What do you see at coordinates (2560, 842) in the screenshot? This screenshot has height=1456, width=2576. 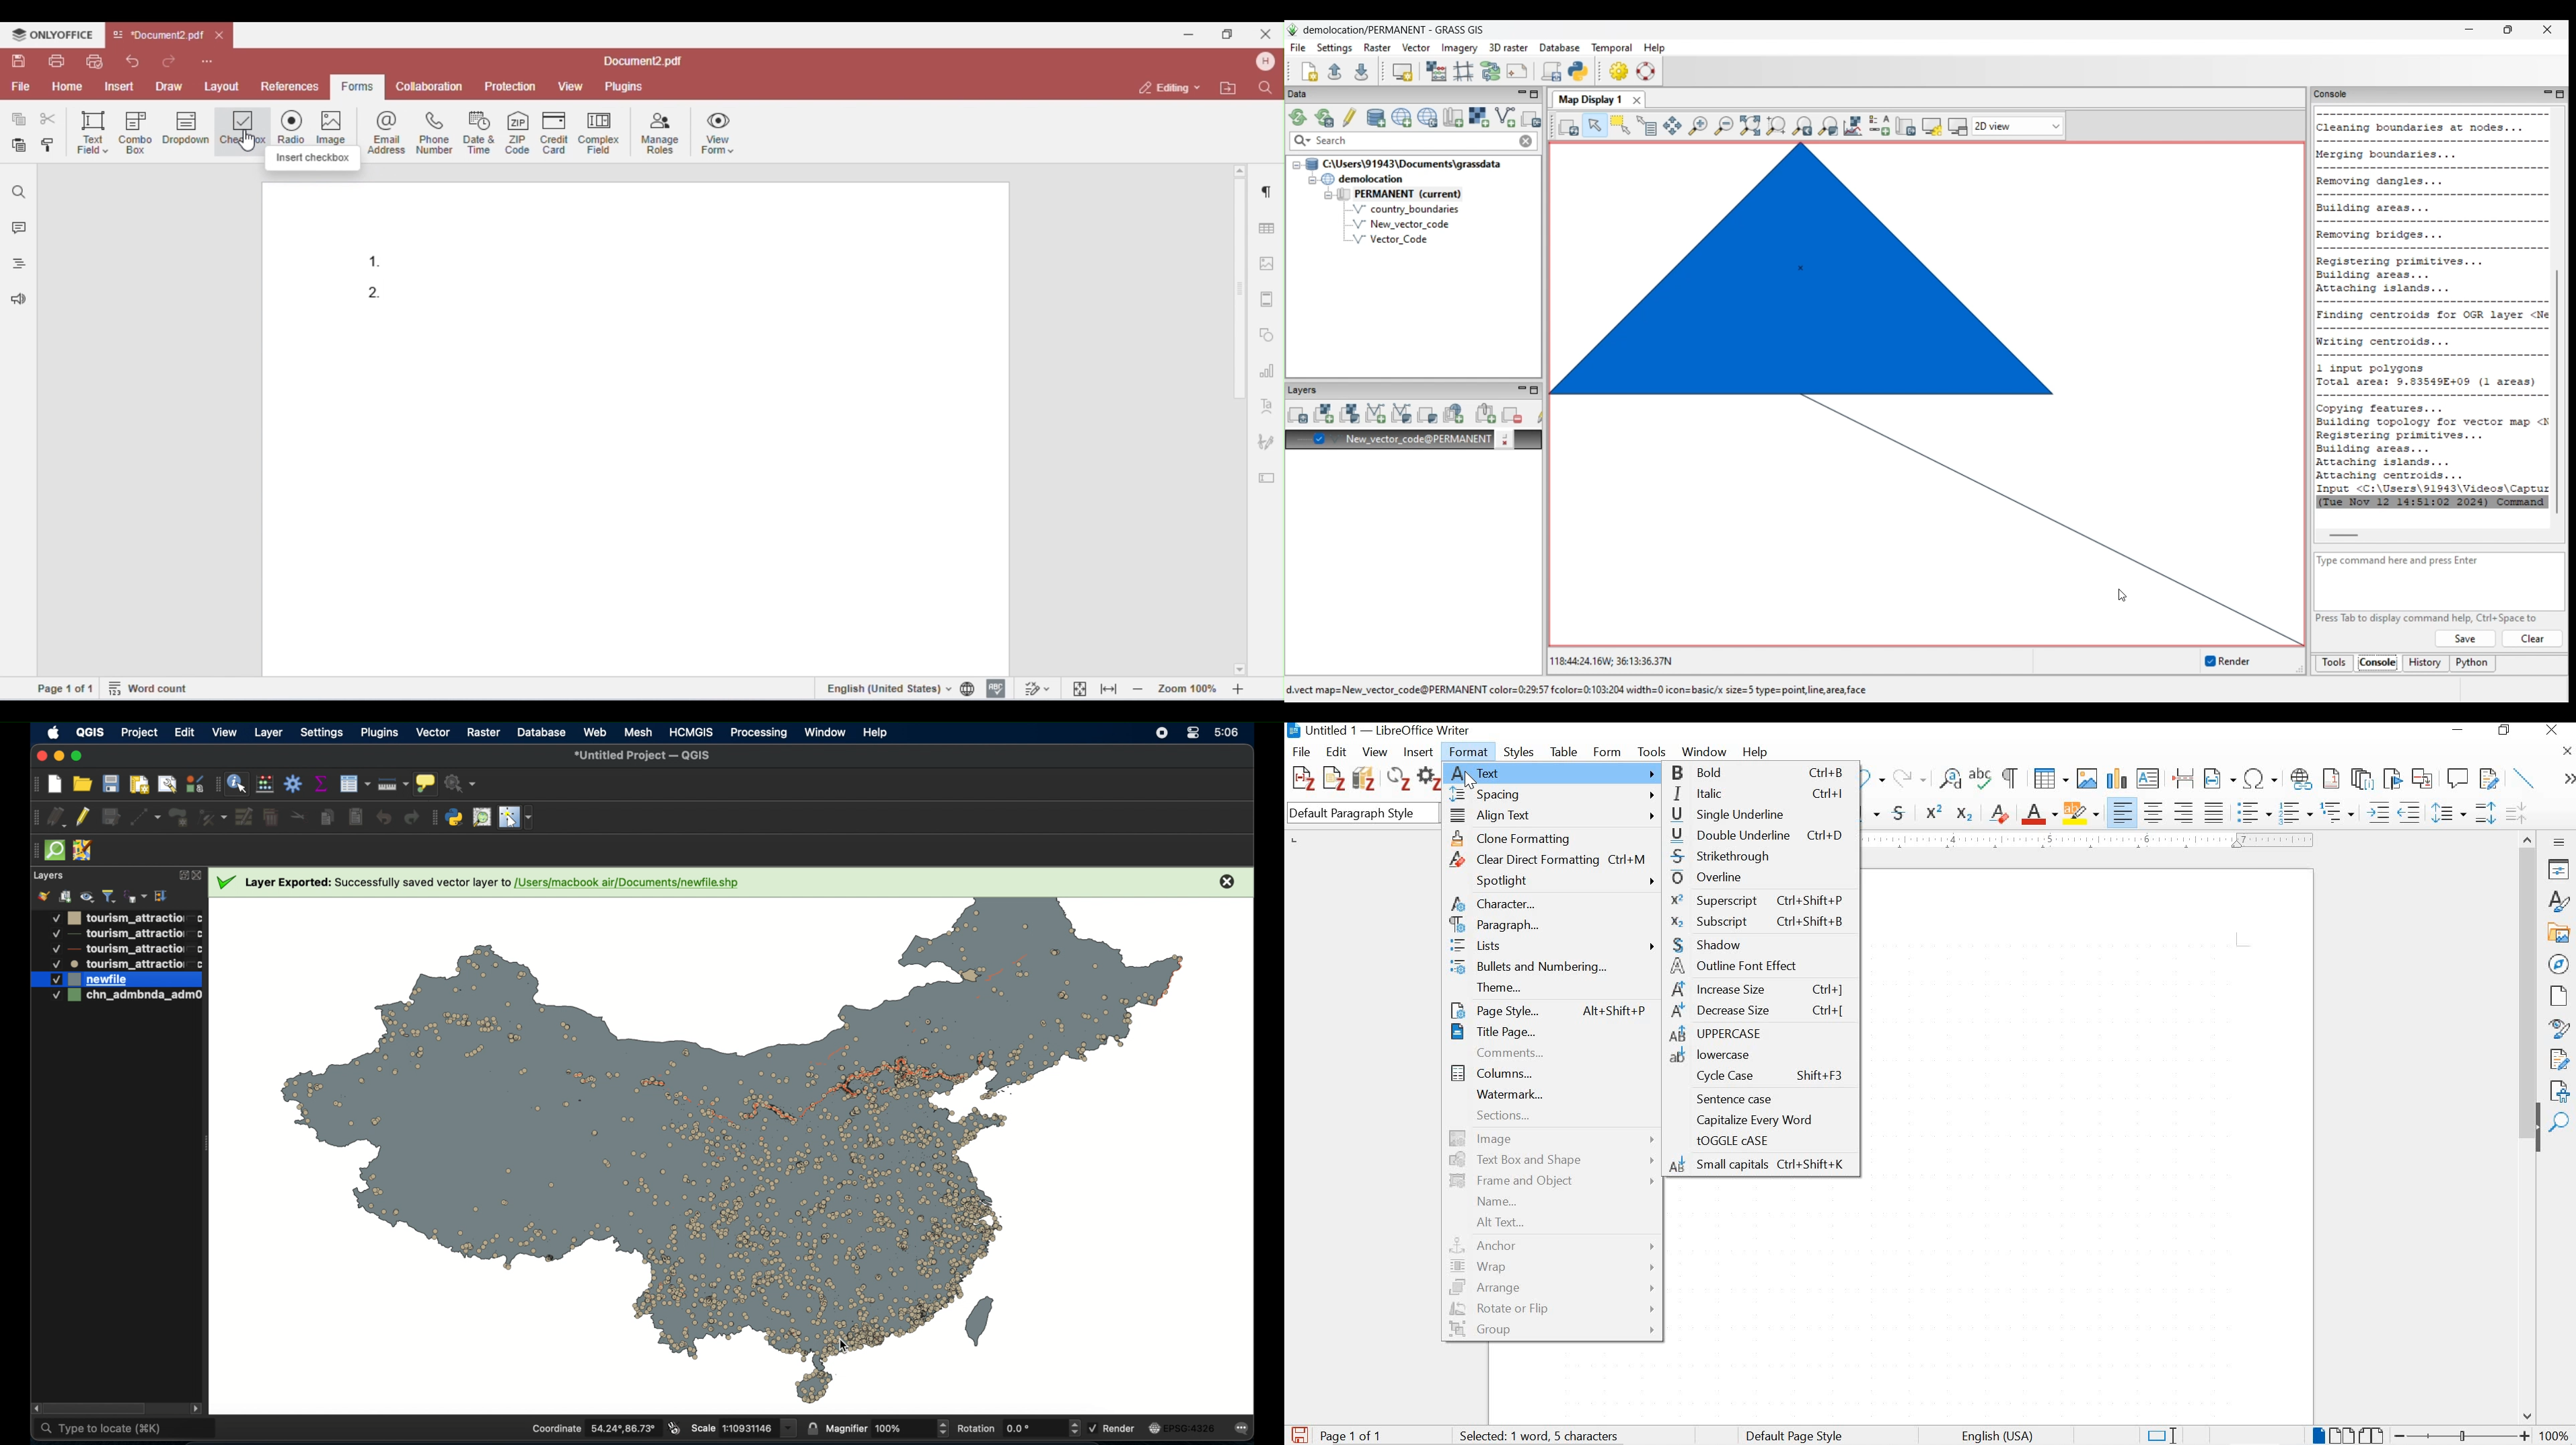 I see `sidebar settings` at bounding box center [2560, 842].